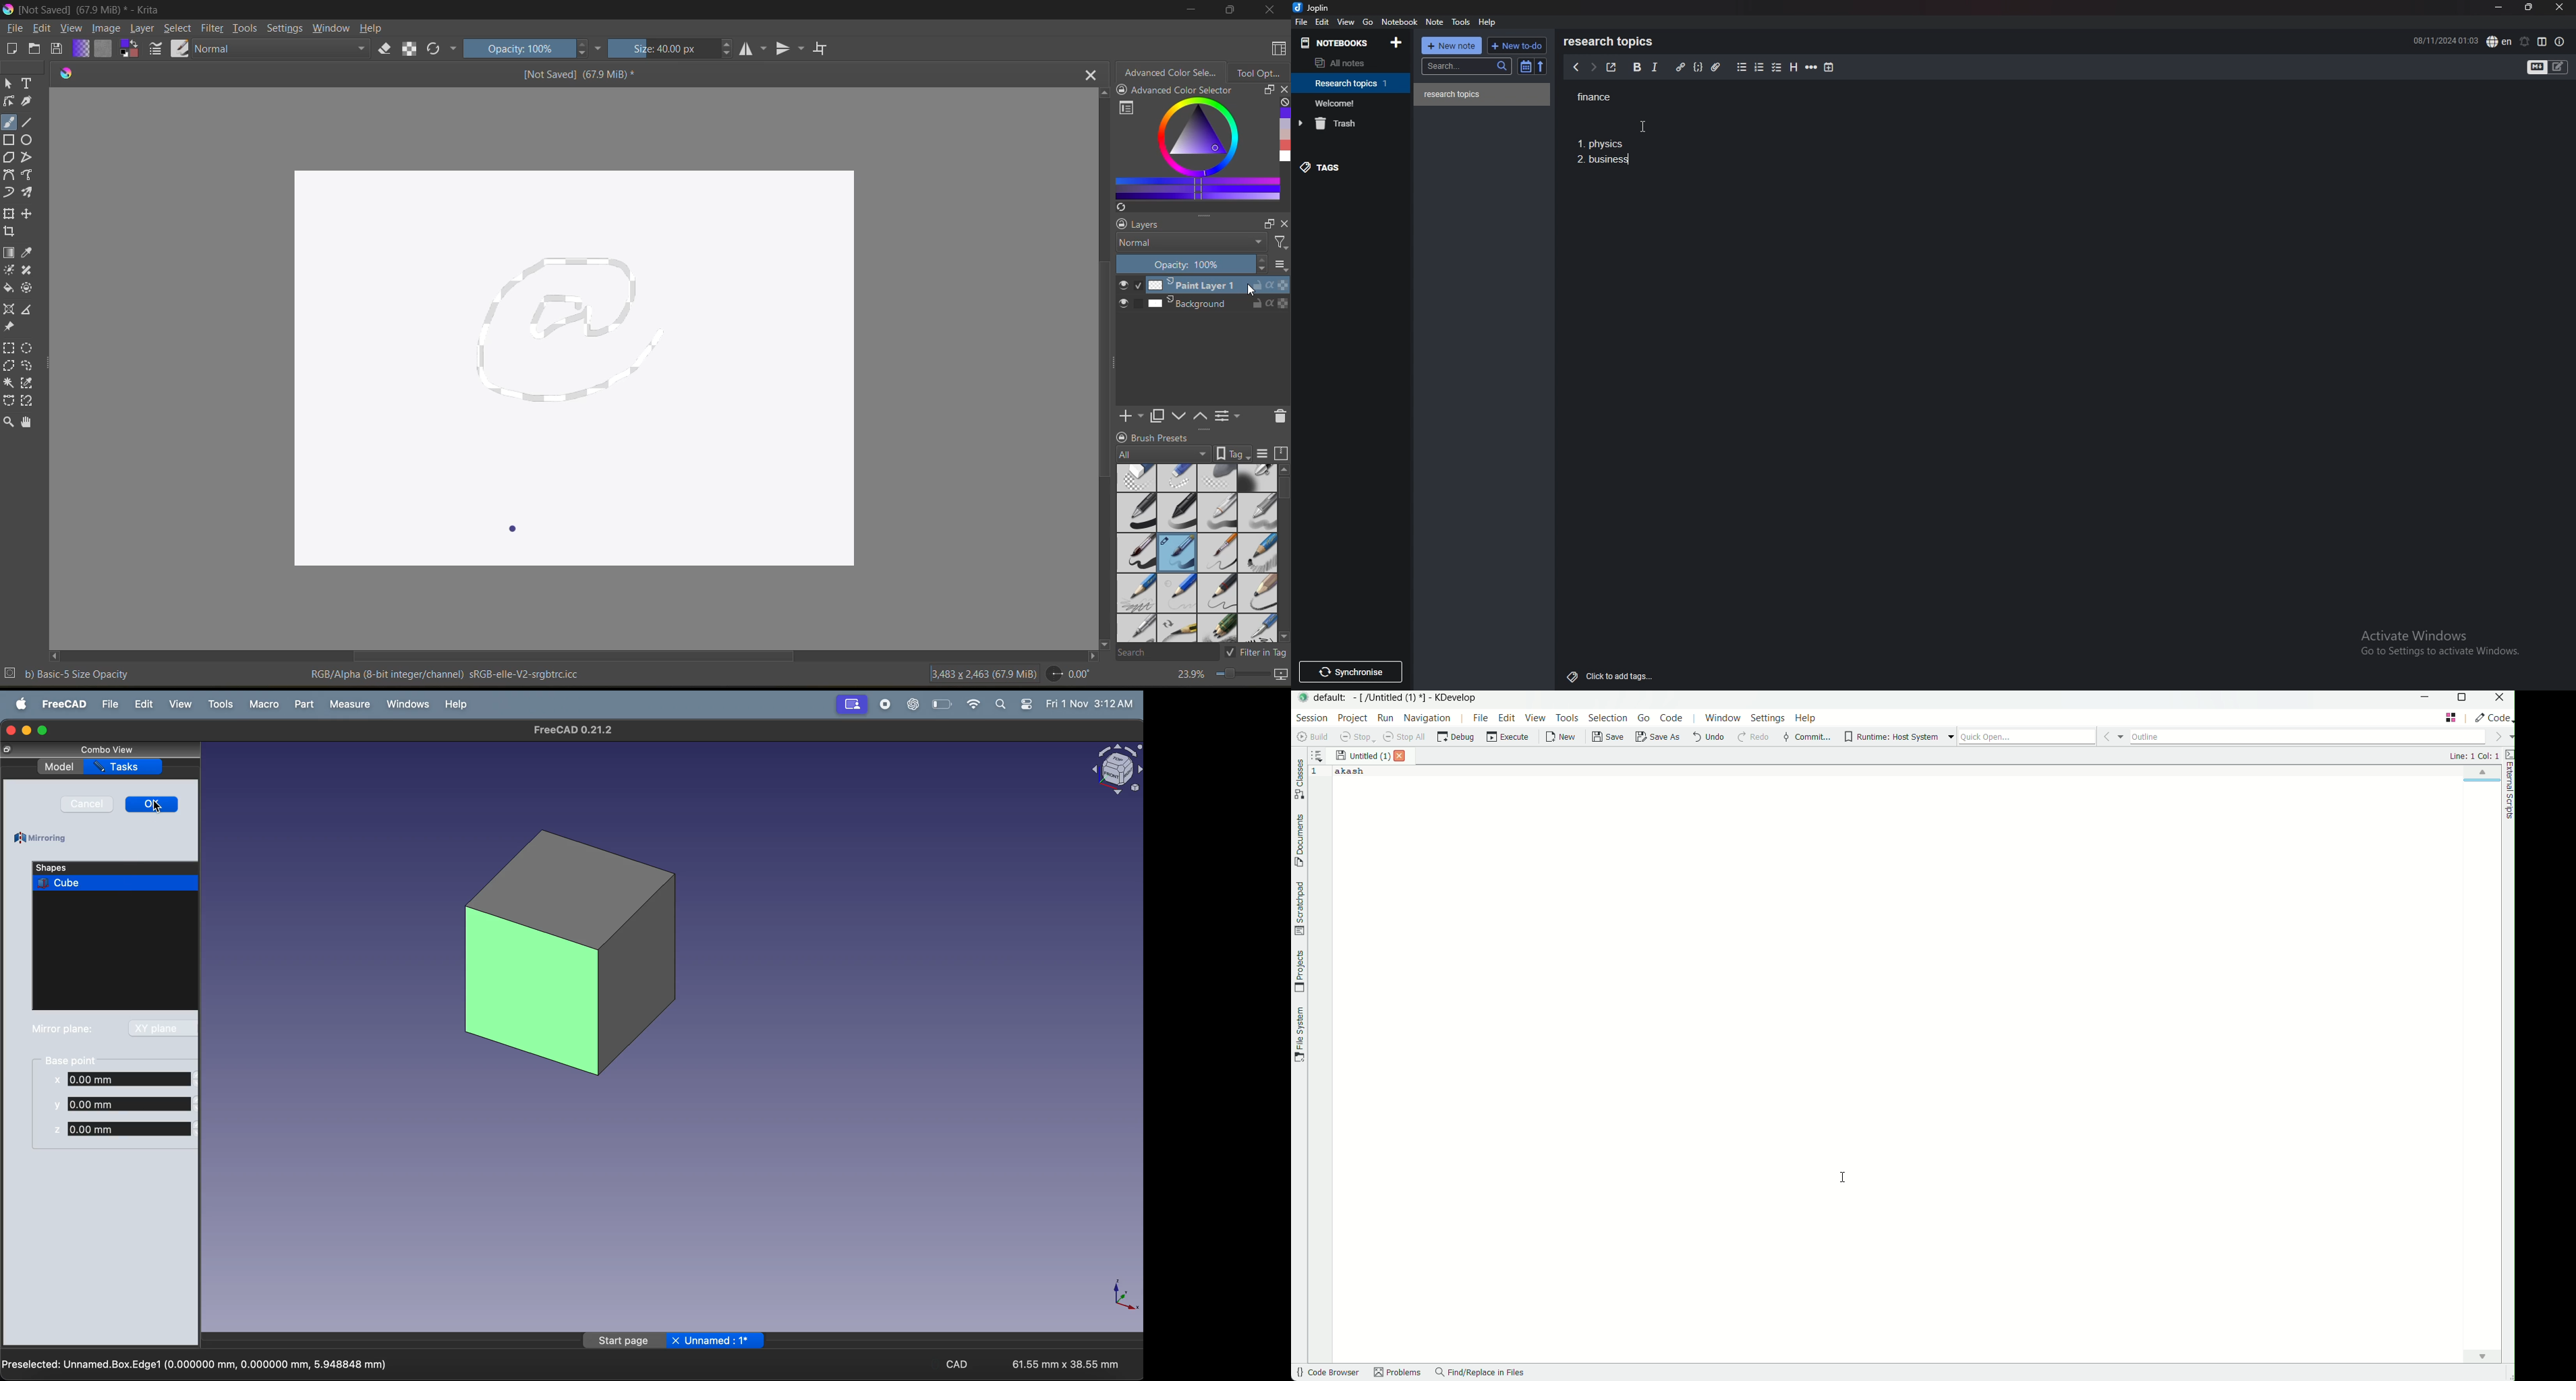 This screenshot has height=1400, width=2576. I want to click on assistant tool, so click(8, 309).